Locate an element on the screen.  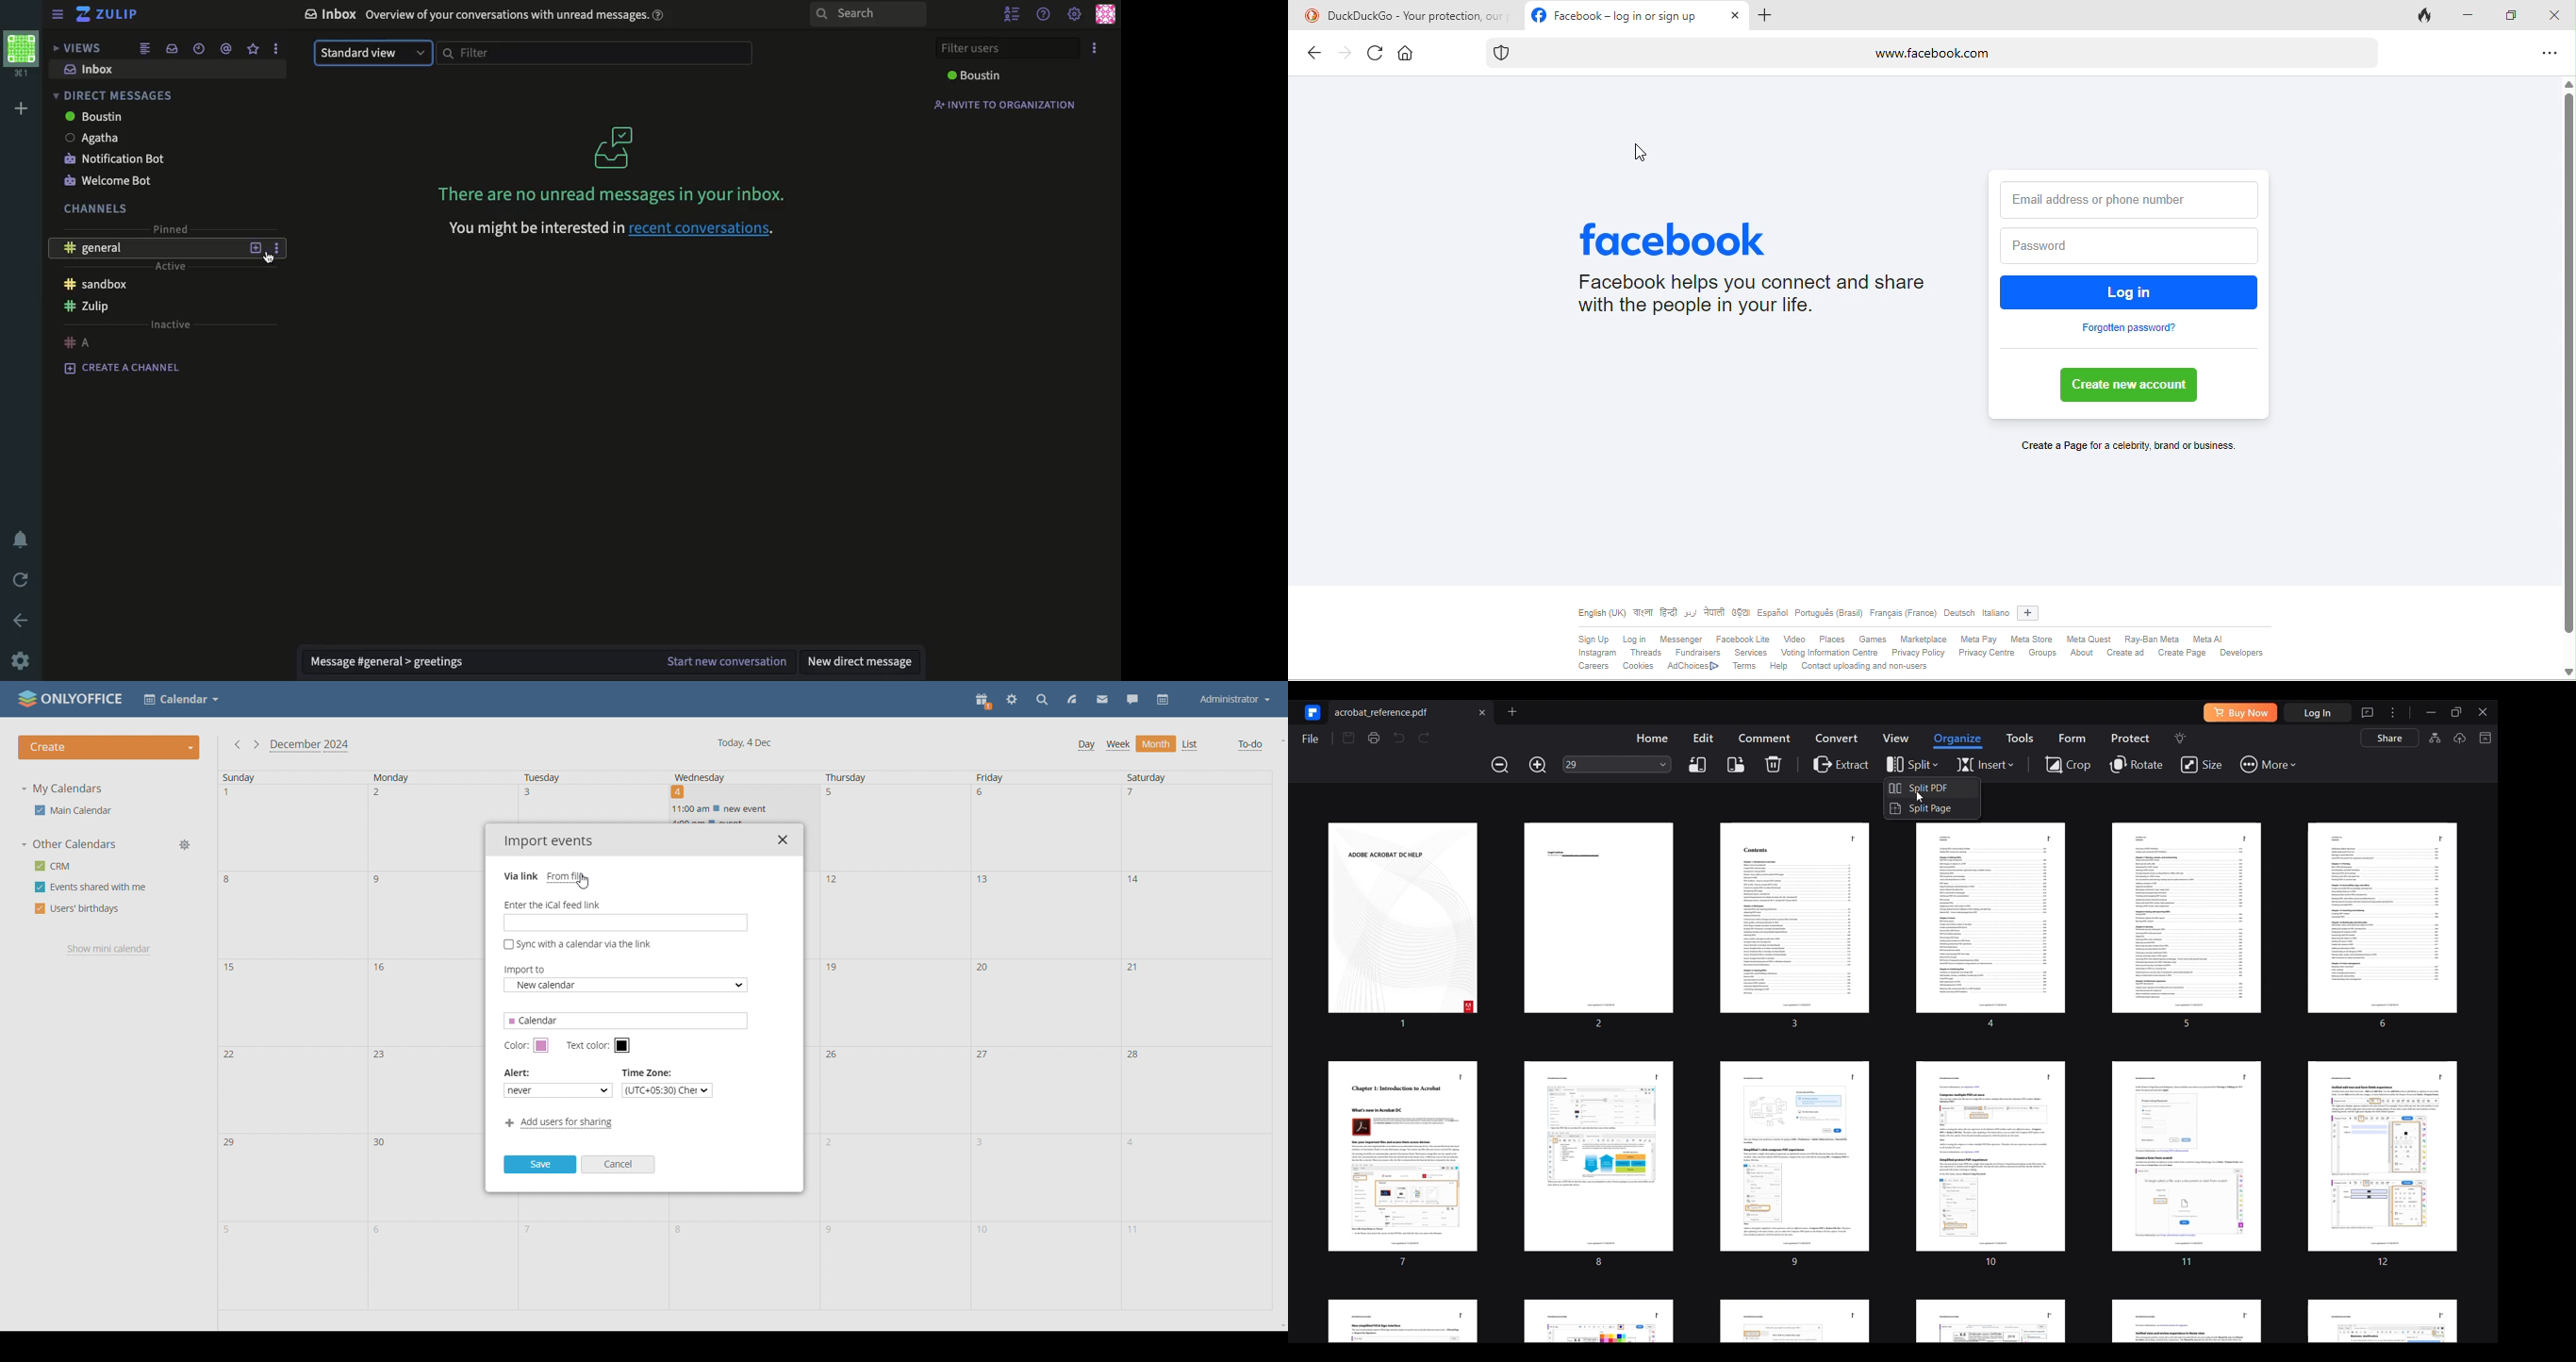
combined feed is located at coordinates (145, 49).